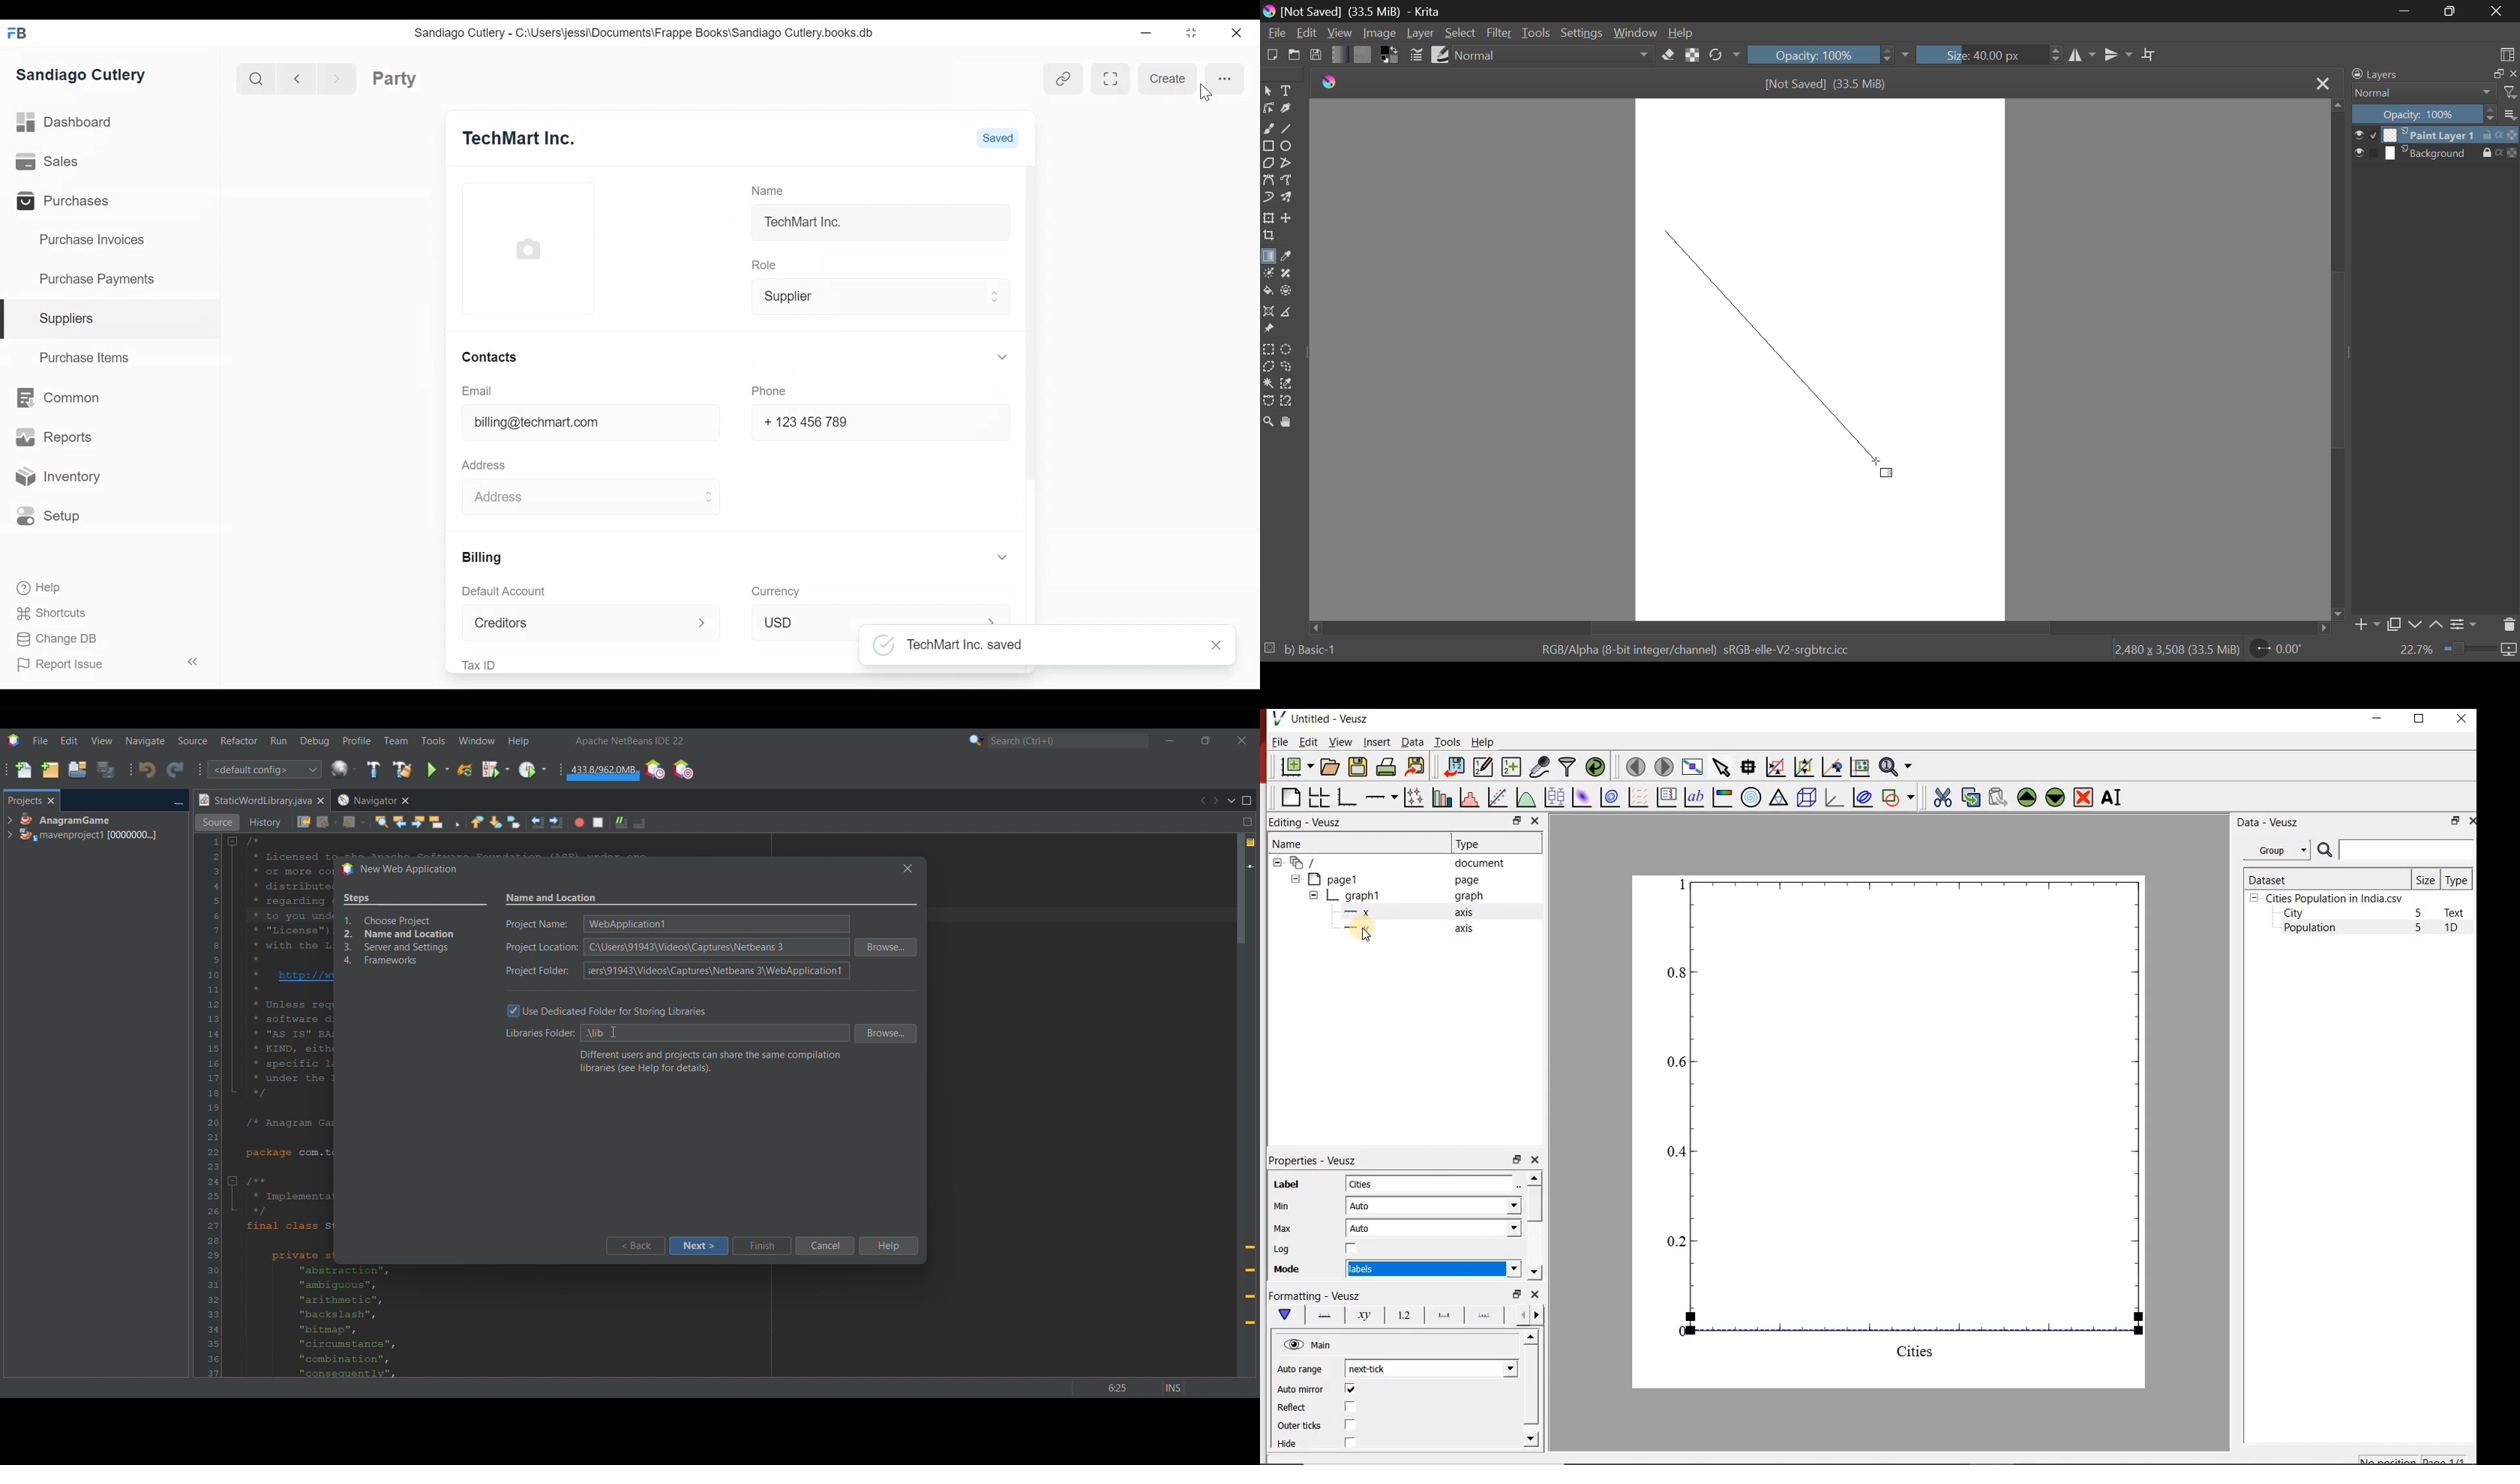  I want to click on Text, so click(1285, 89).